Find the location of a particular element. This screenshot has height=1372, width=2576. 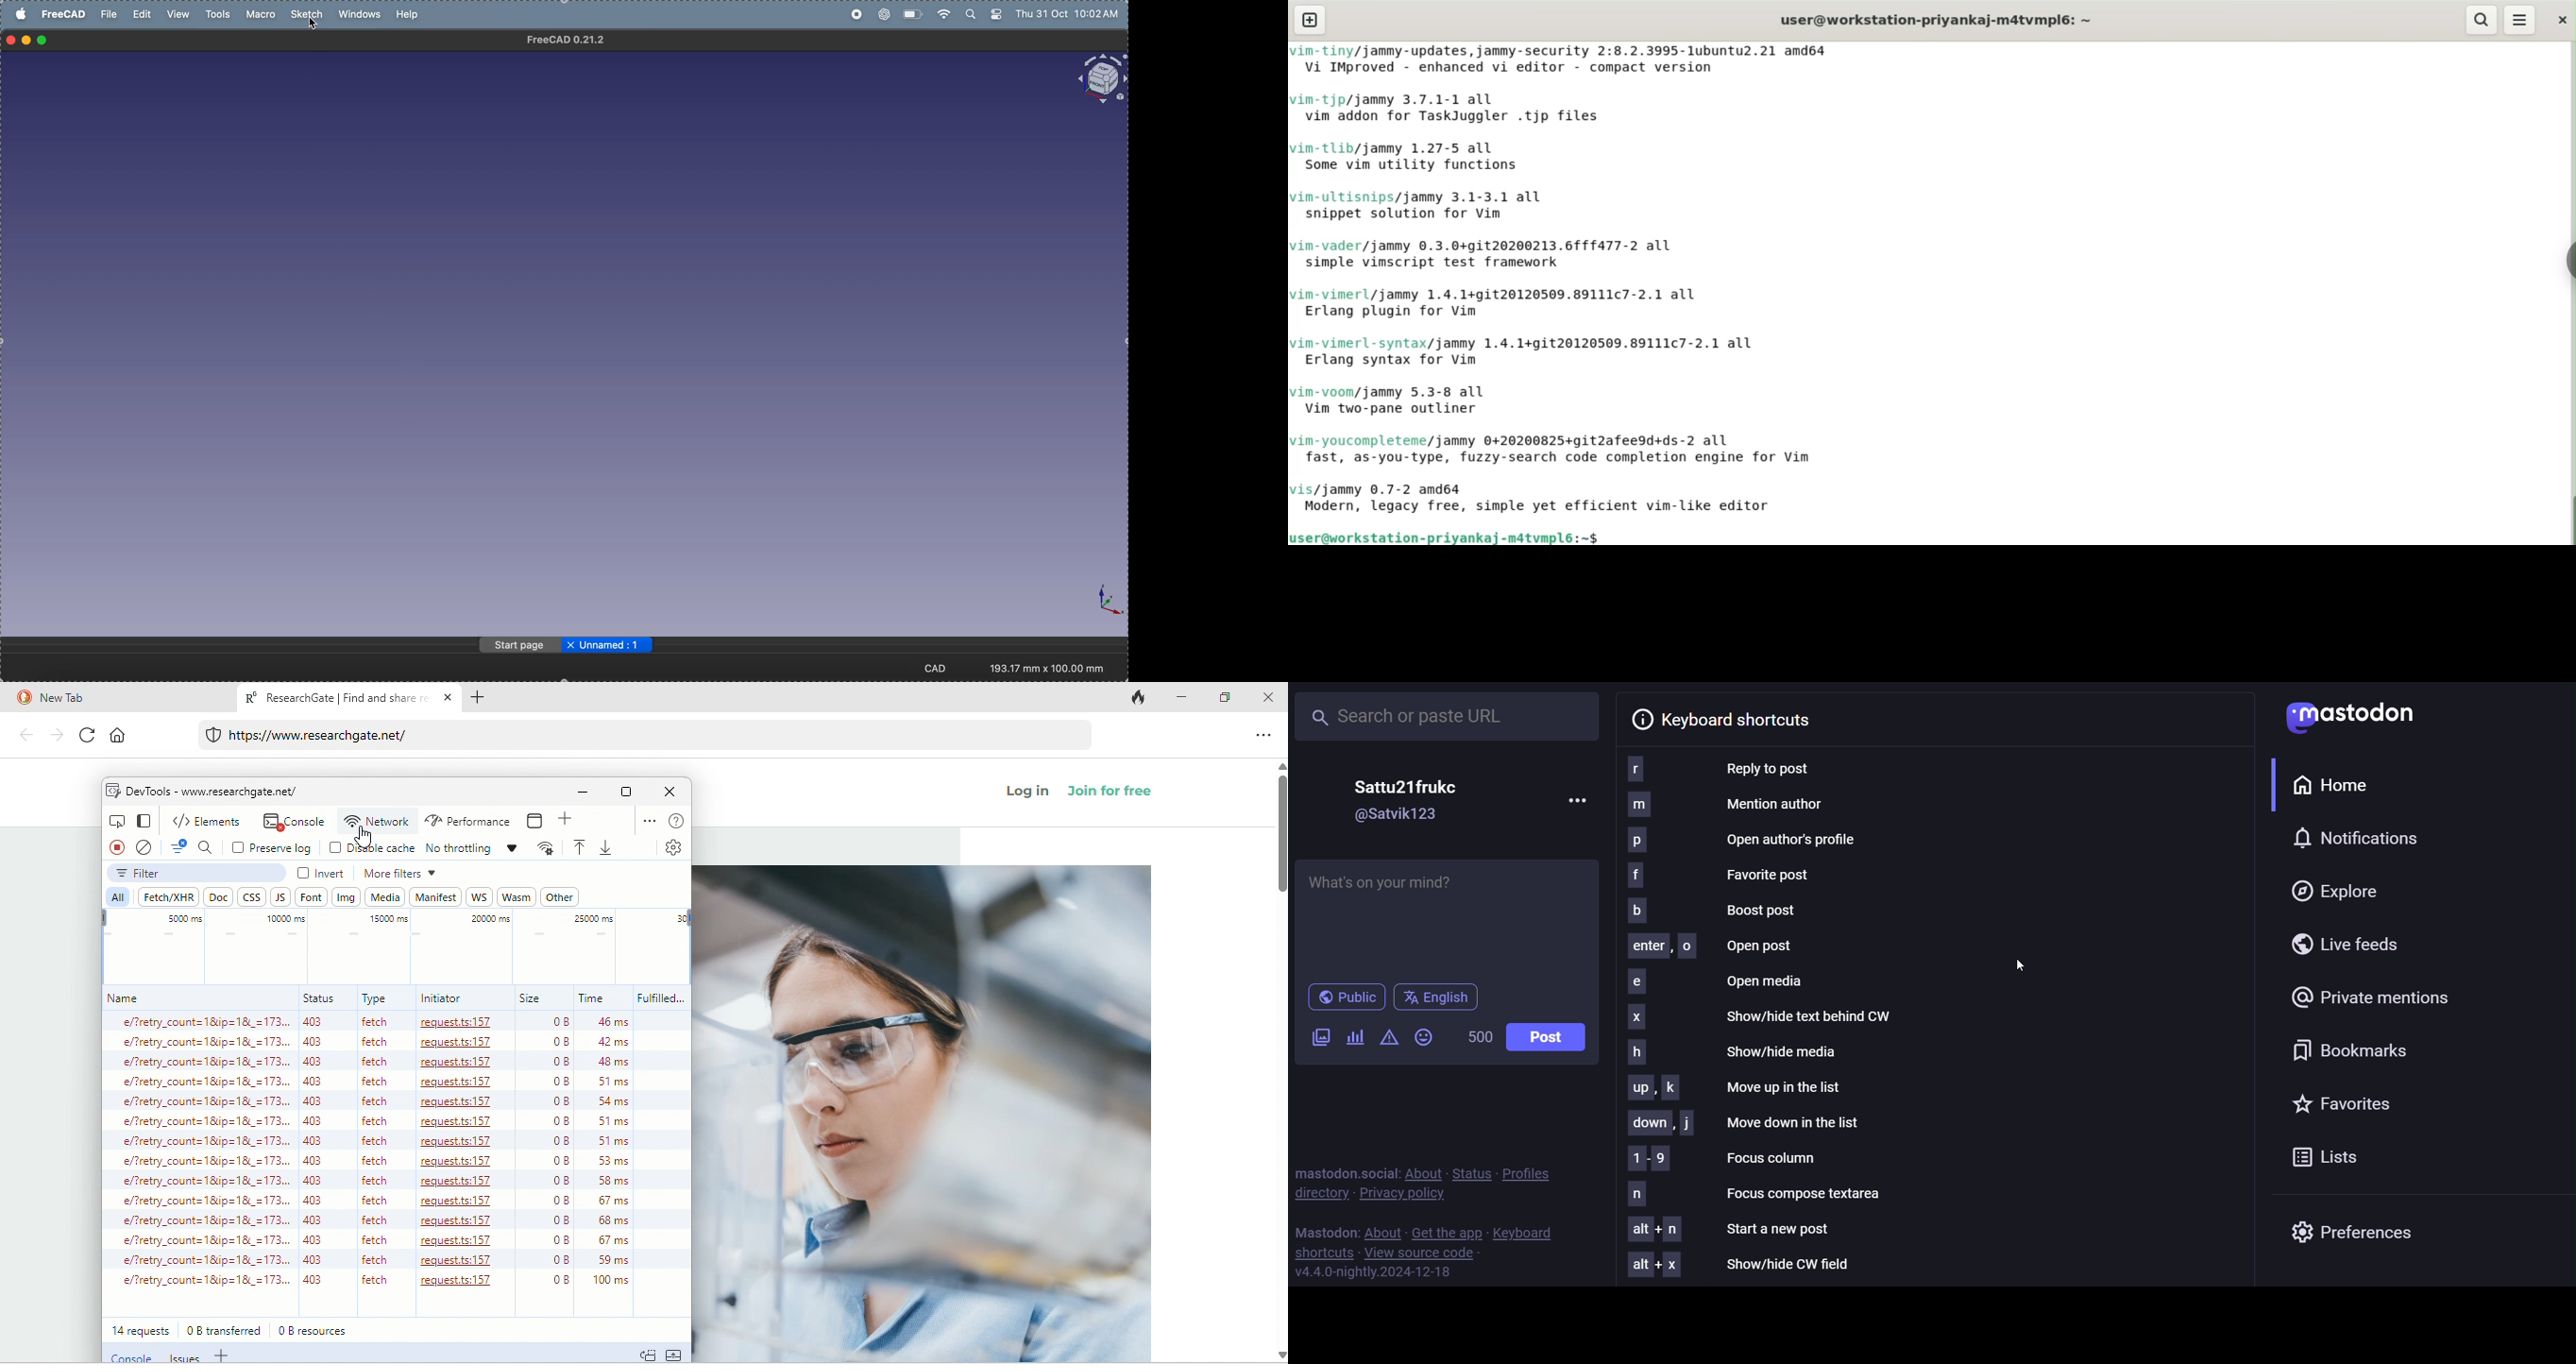

change view is located at coordinates (142, 820).